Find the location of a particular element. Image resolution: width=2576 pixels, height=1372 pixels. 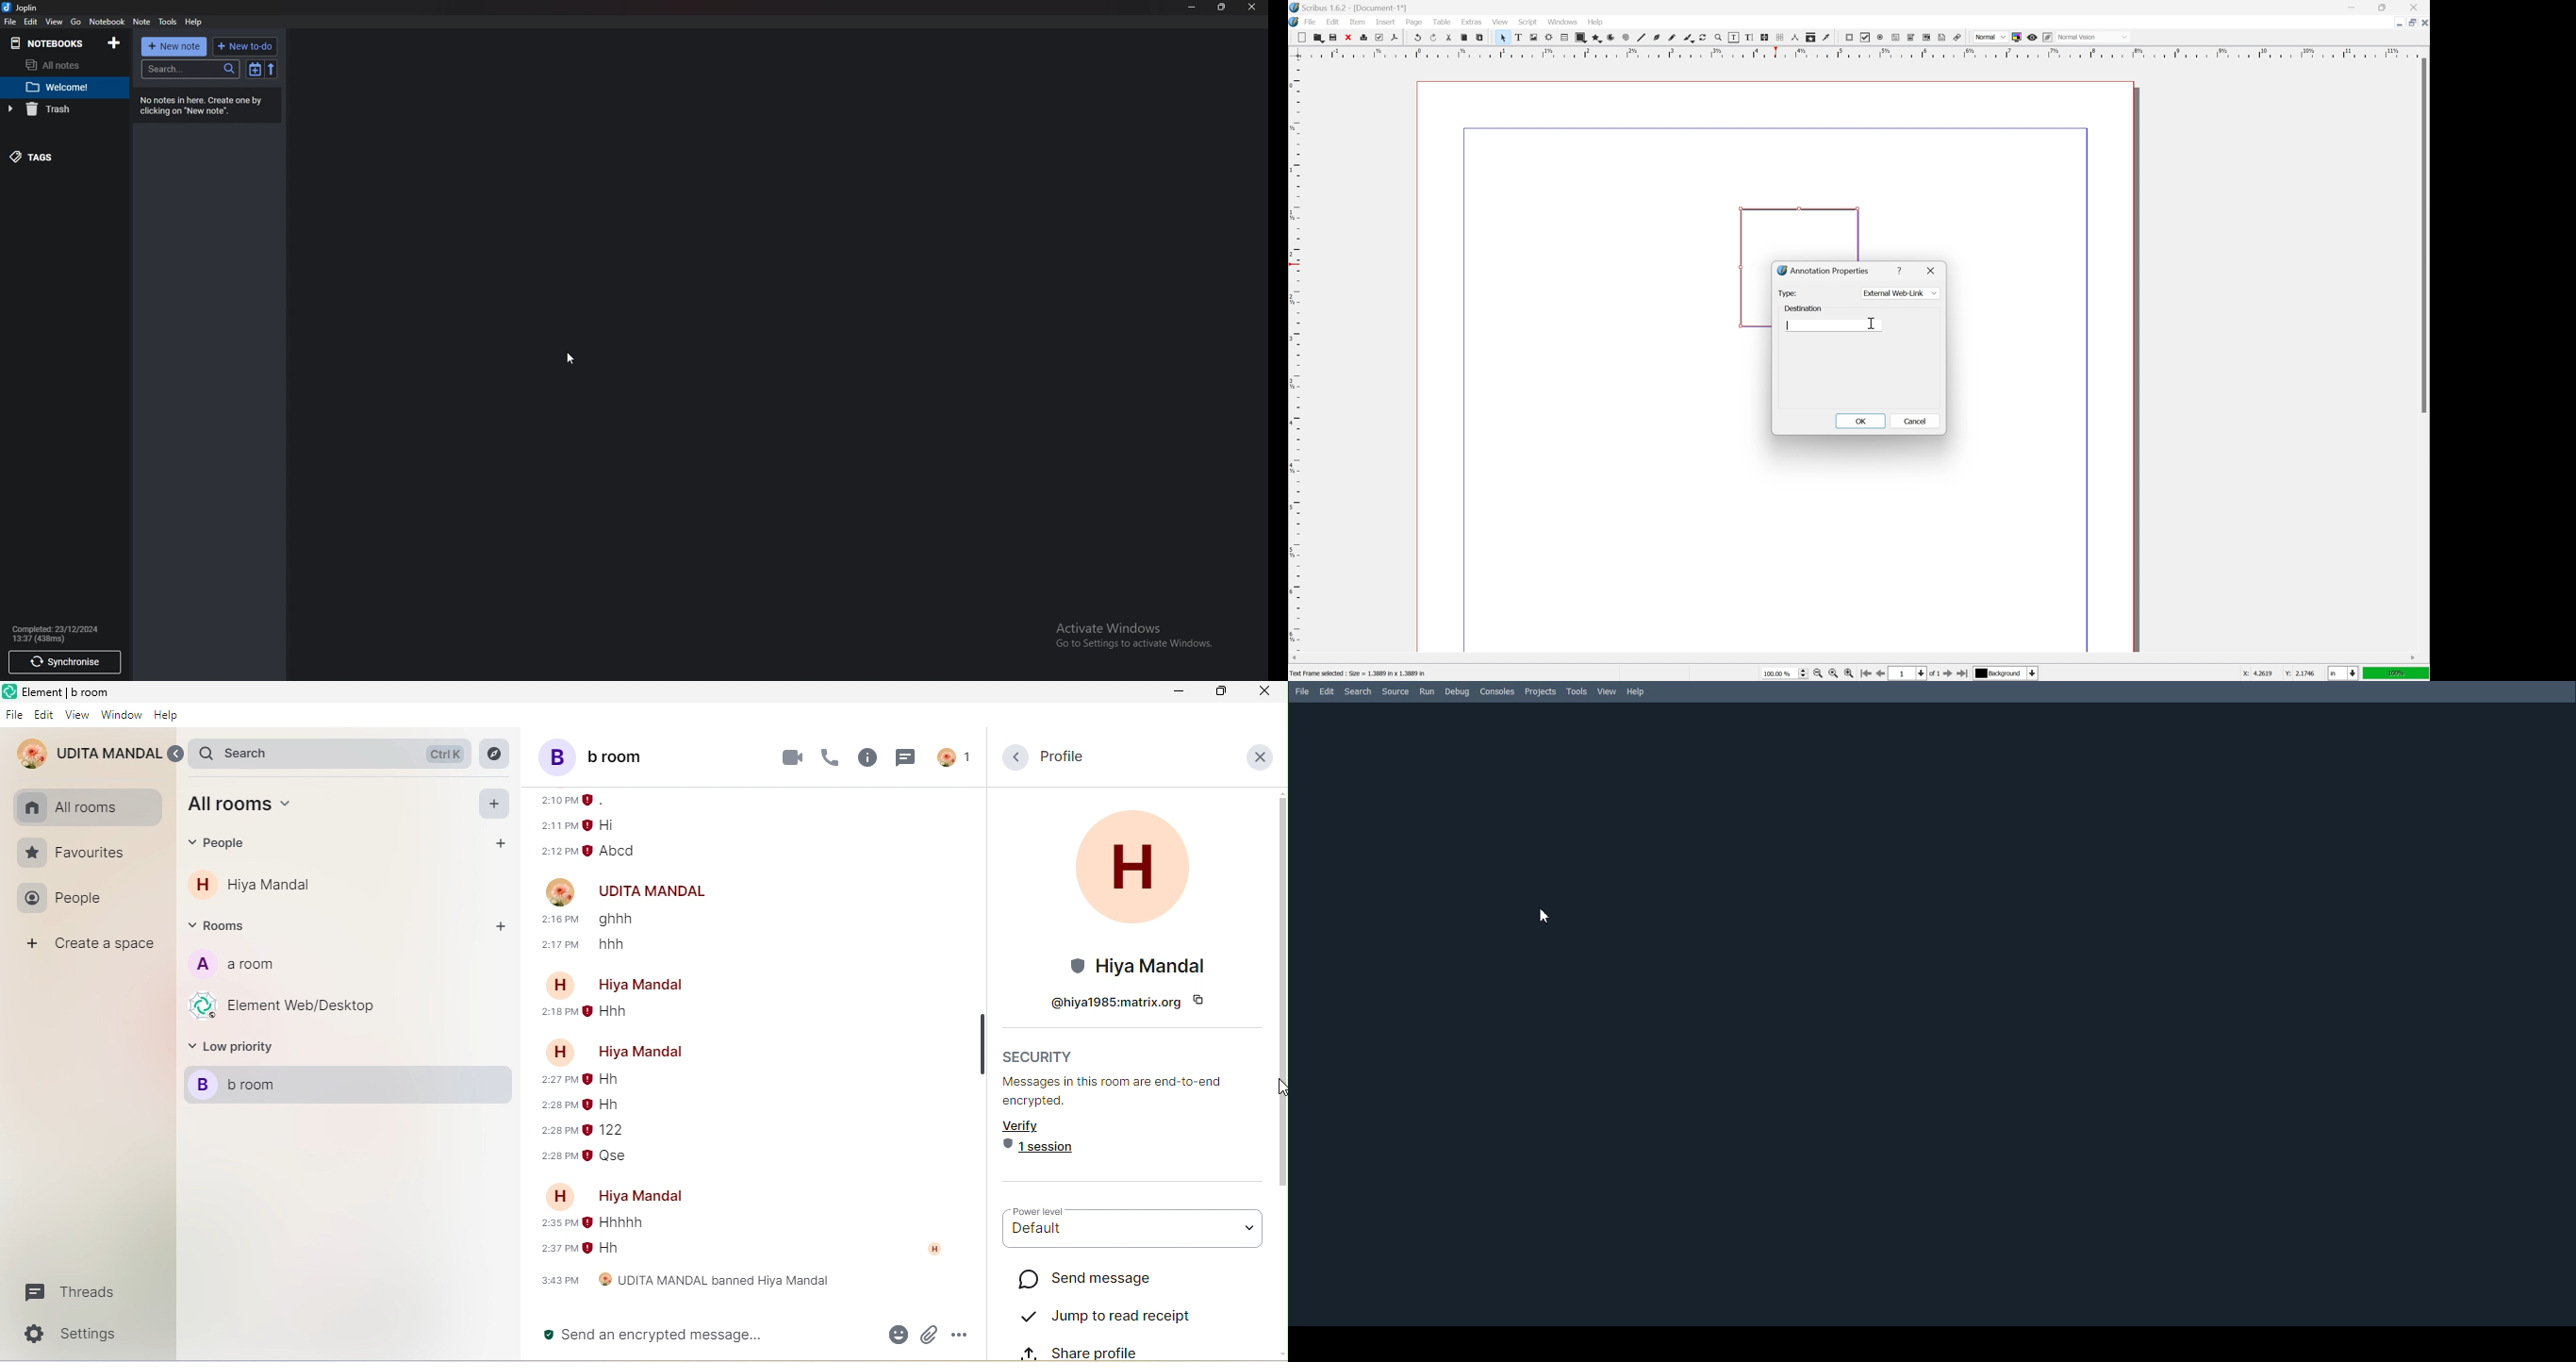

Notebook is located at coordinates (109, 21).